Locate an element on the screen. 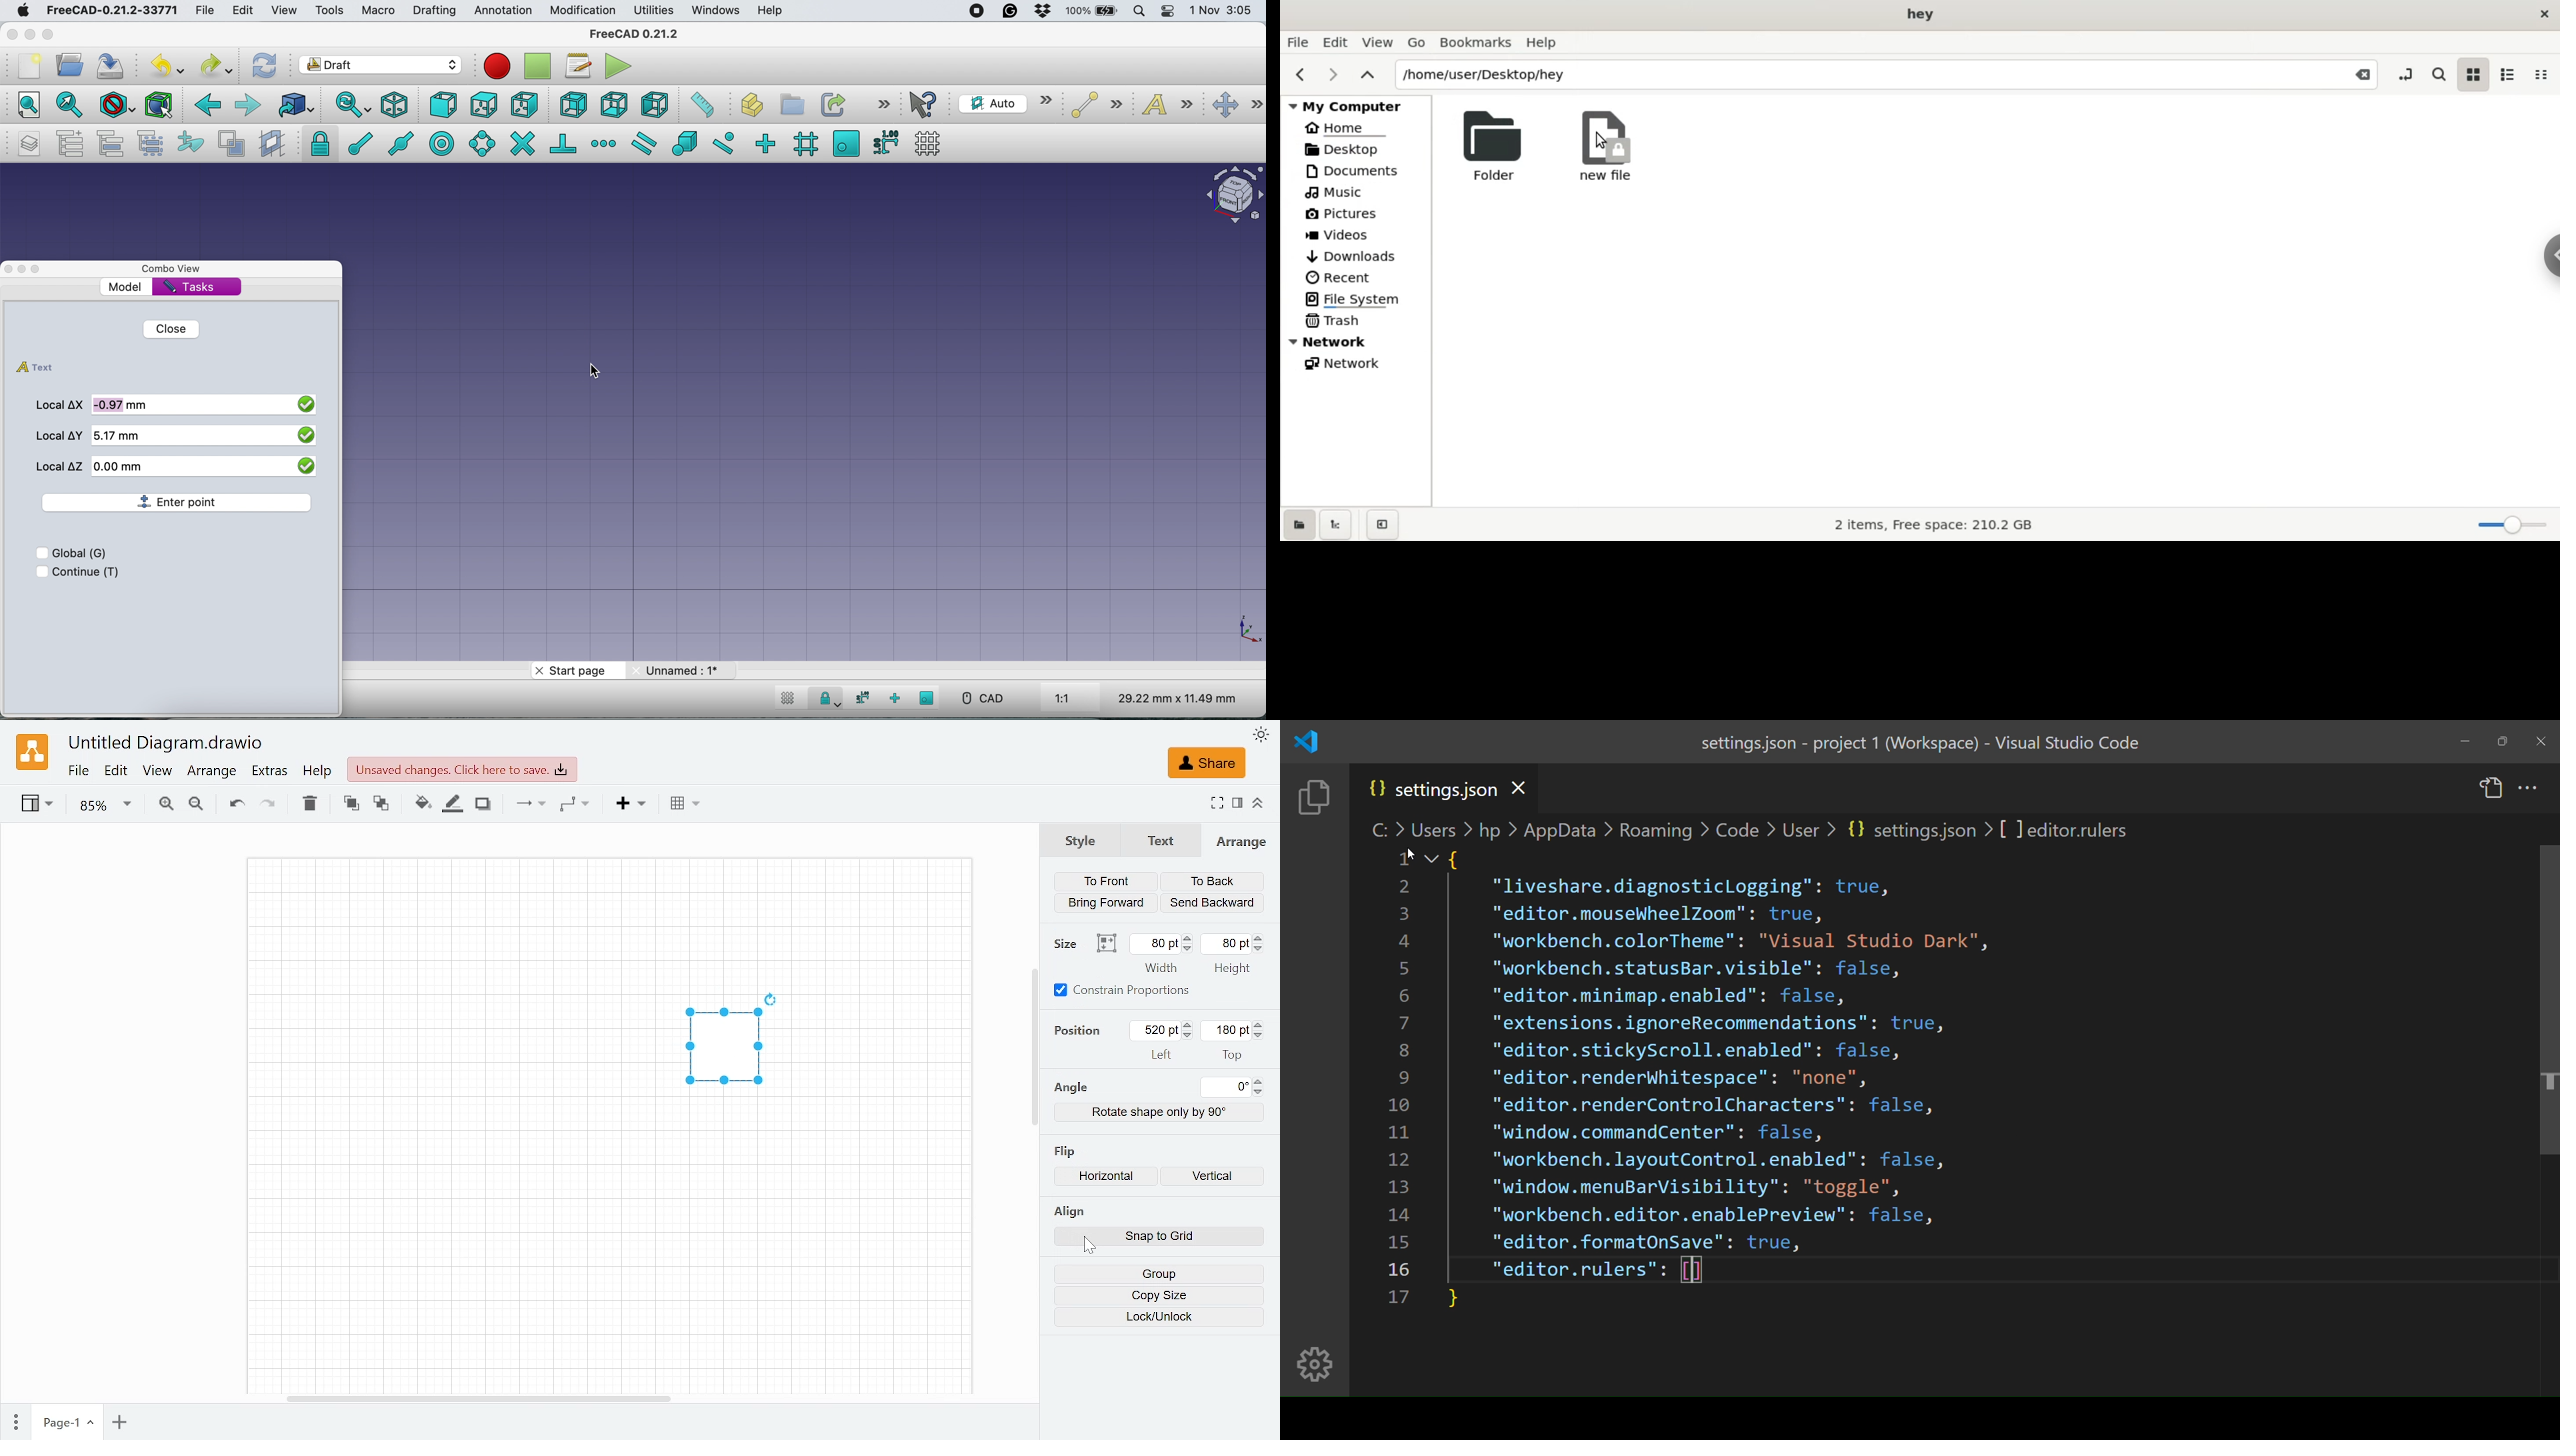 This screenshot has width=2576, height=1456. more actions is located at coordinates (2529, 786).